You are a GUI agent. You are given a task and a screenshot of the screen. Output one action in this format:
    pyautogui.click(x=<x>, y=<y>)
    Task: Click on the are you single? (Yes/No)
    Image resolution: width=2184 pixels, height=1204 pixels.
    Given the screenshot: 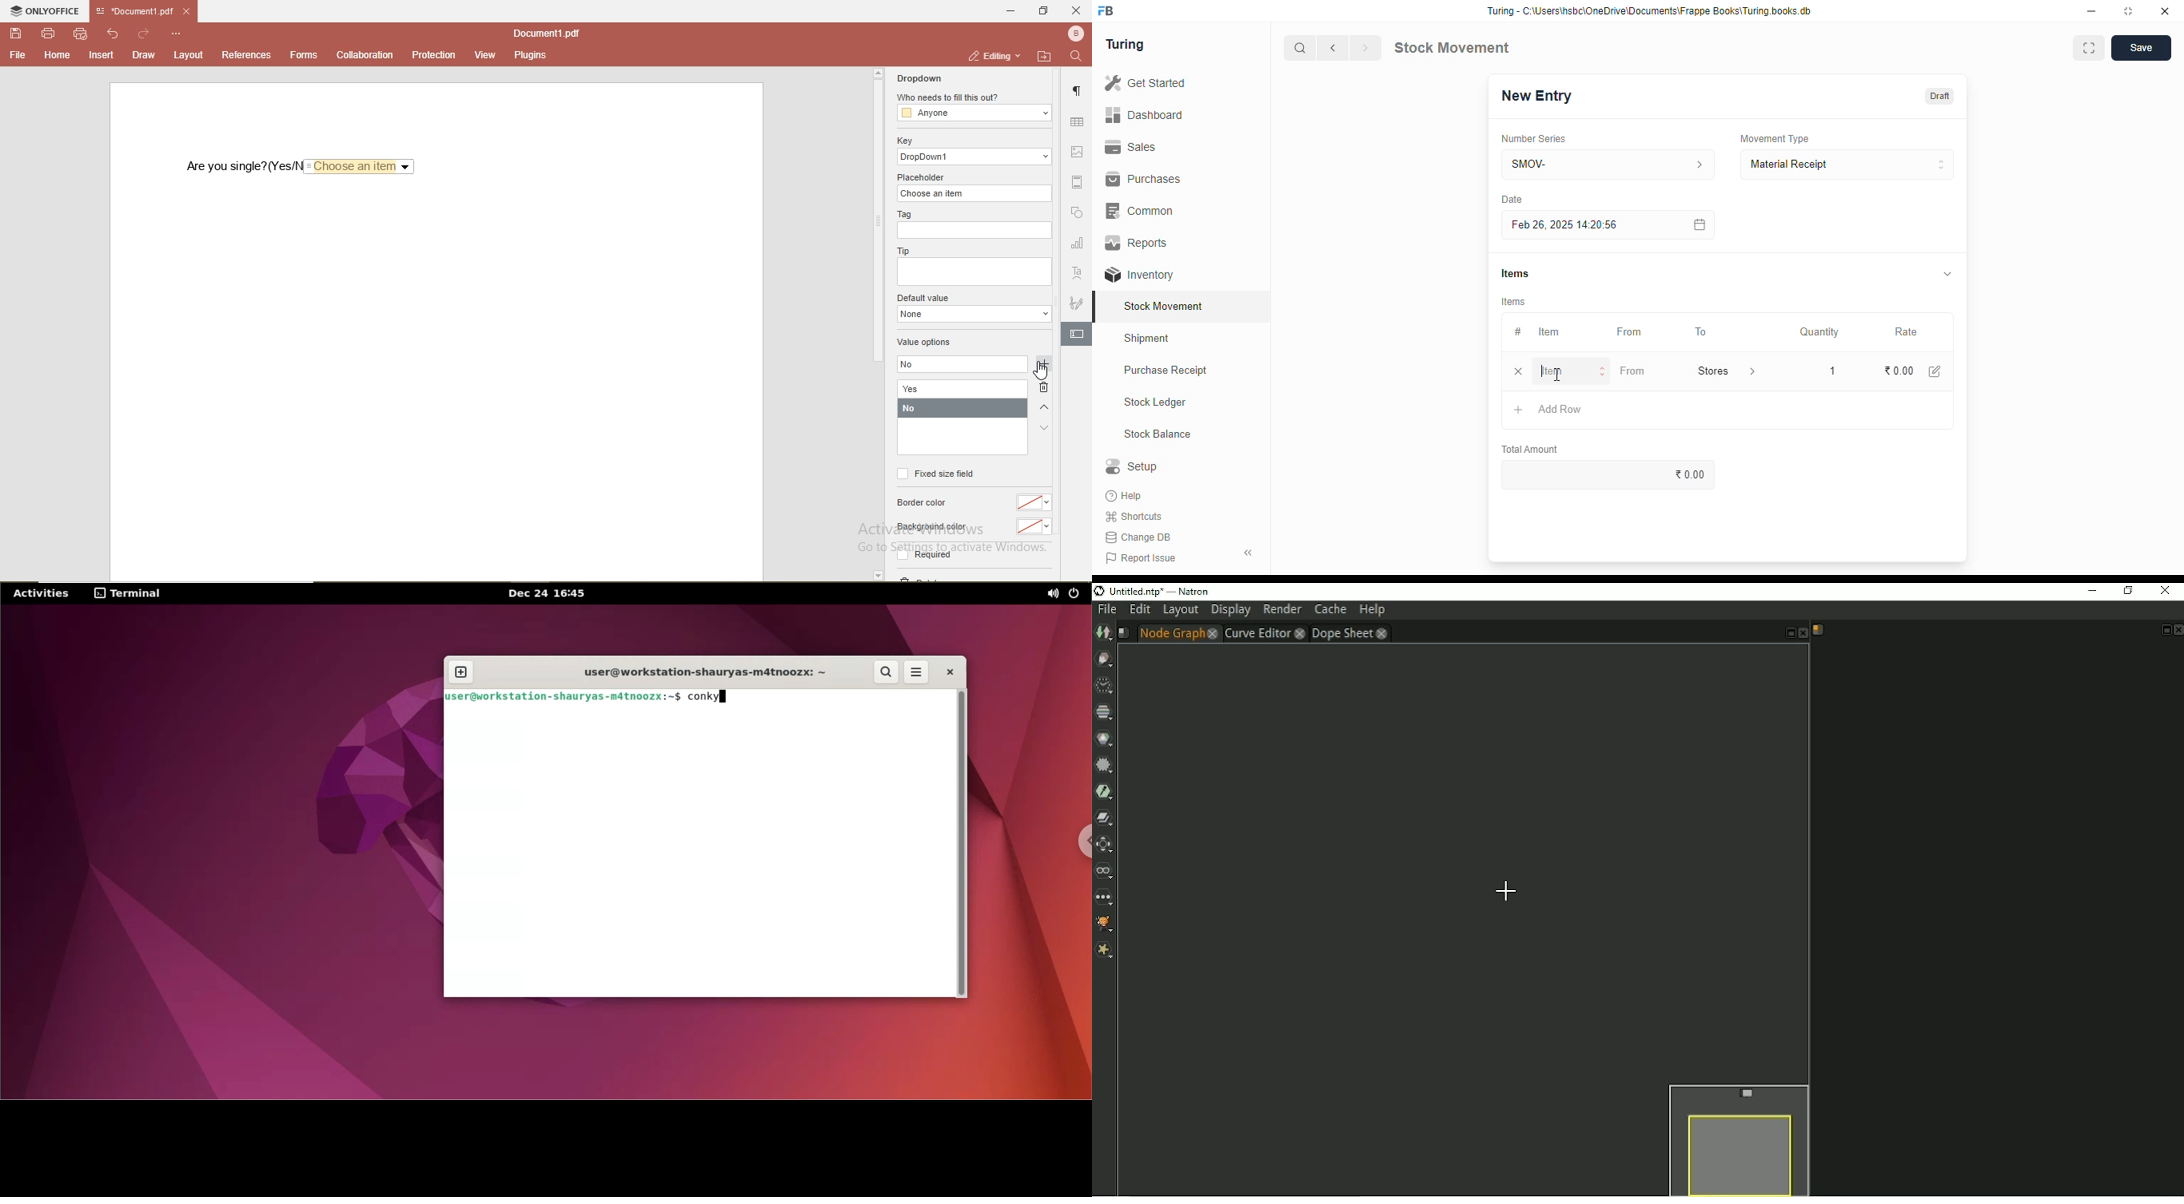 What is the action you would take?
    pyautogui.click(x=243, y=167)
    